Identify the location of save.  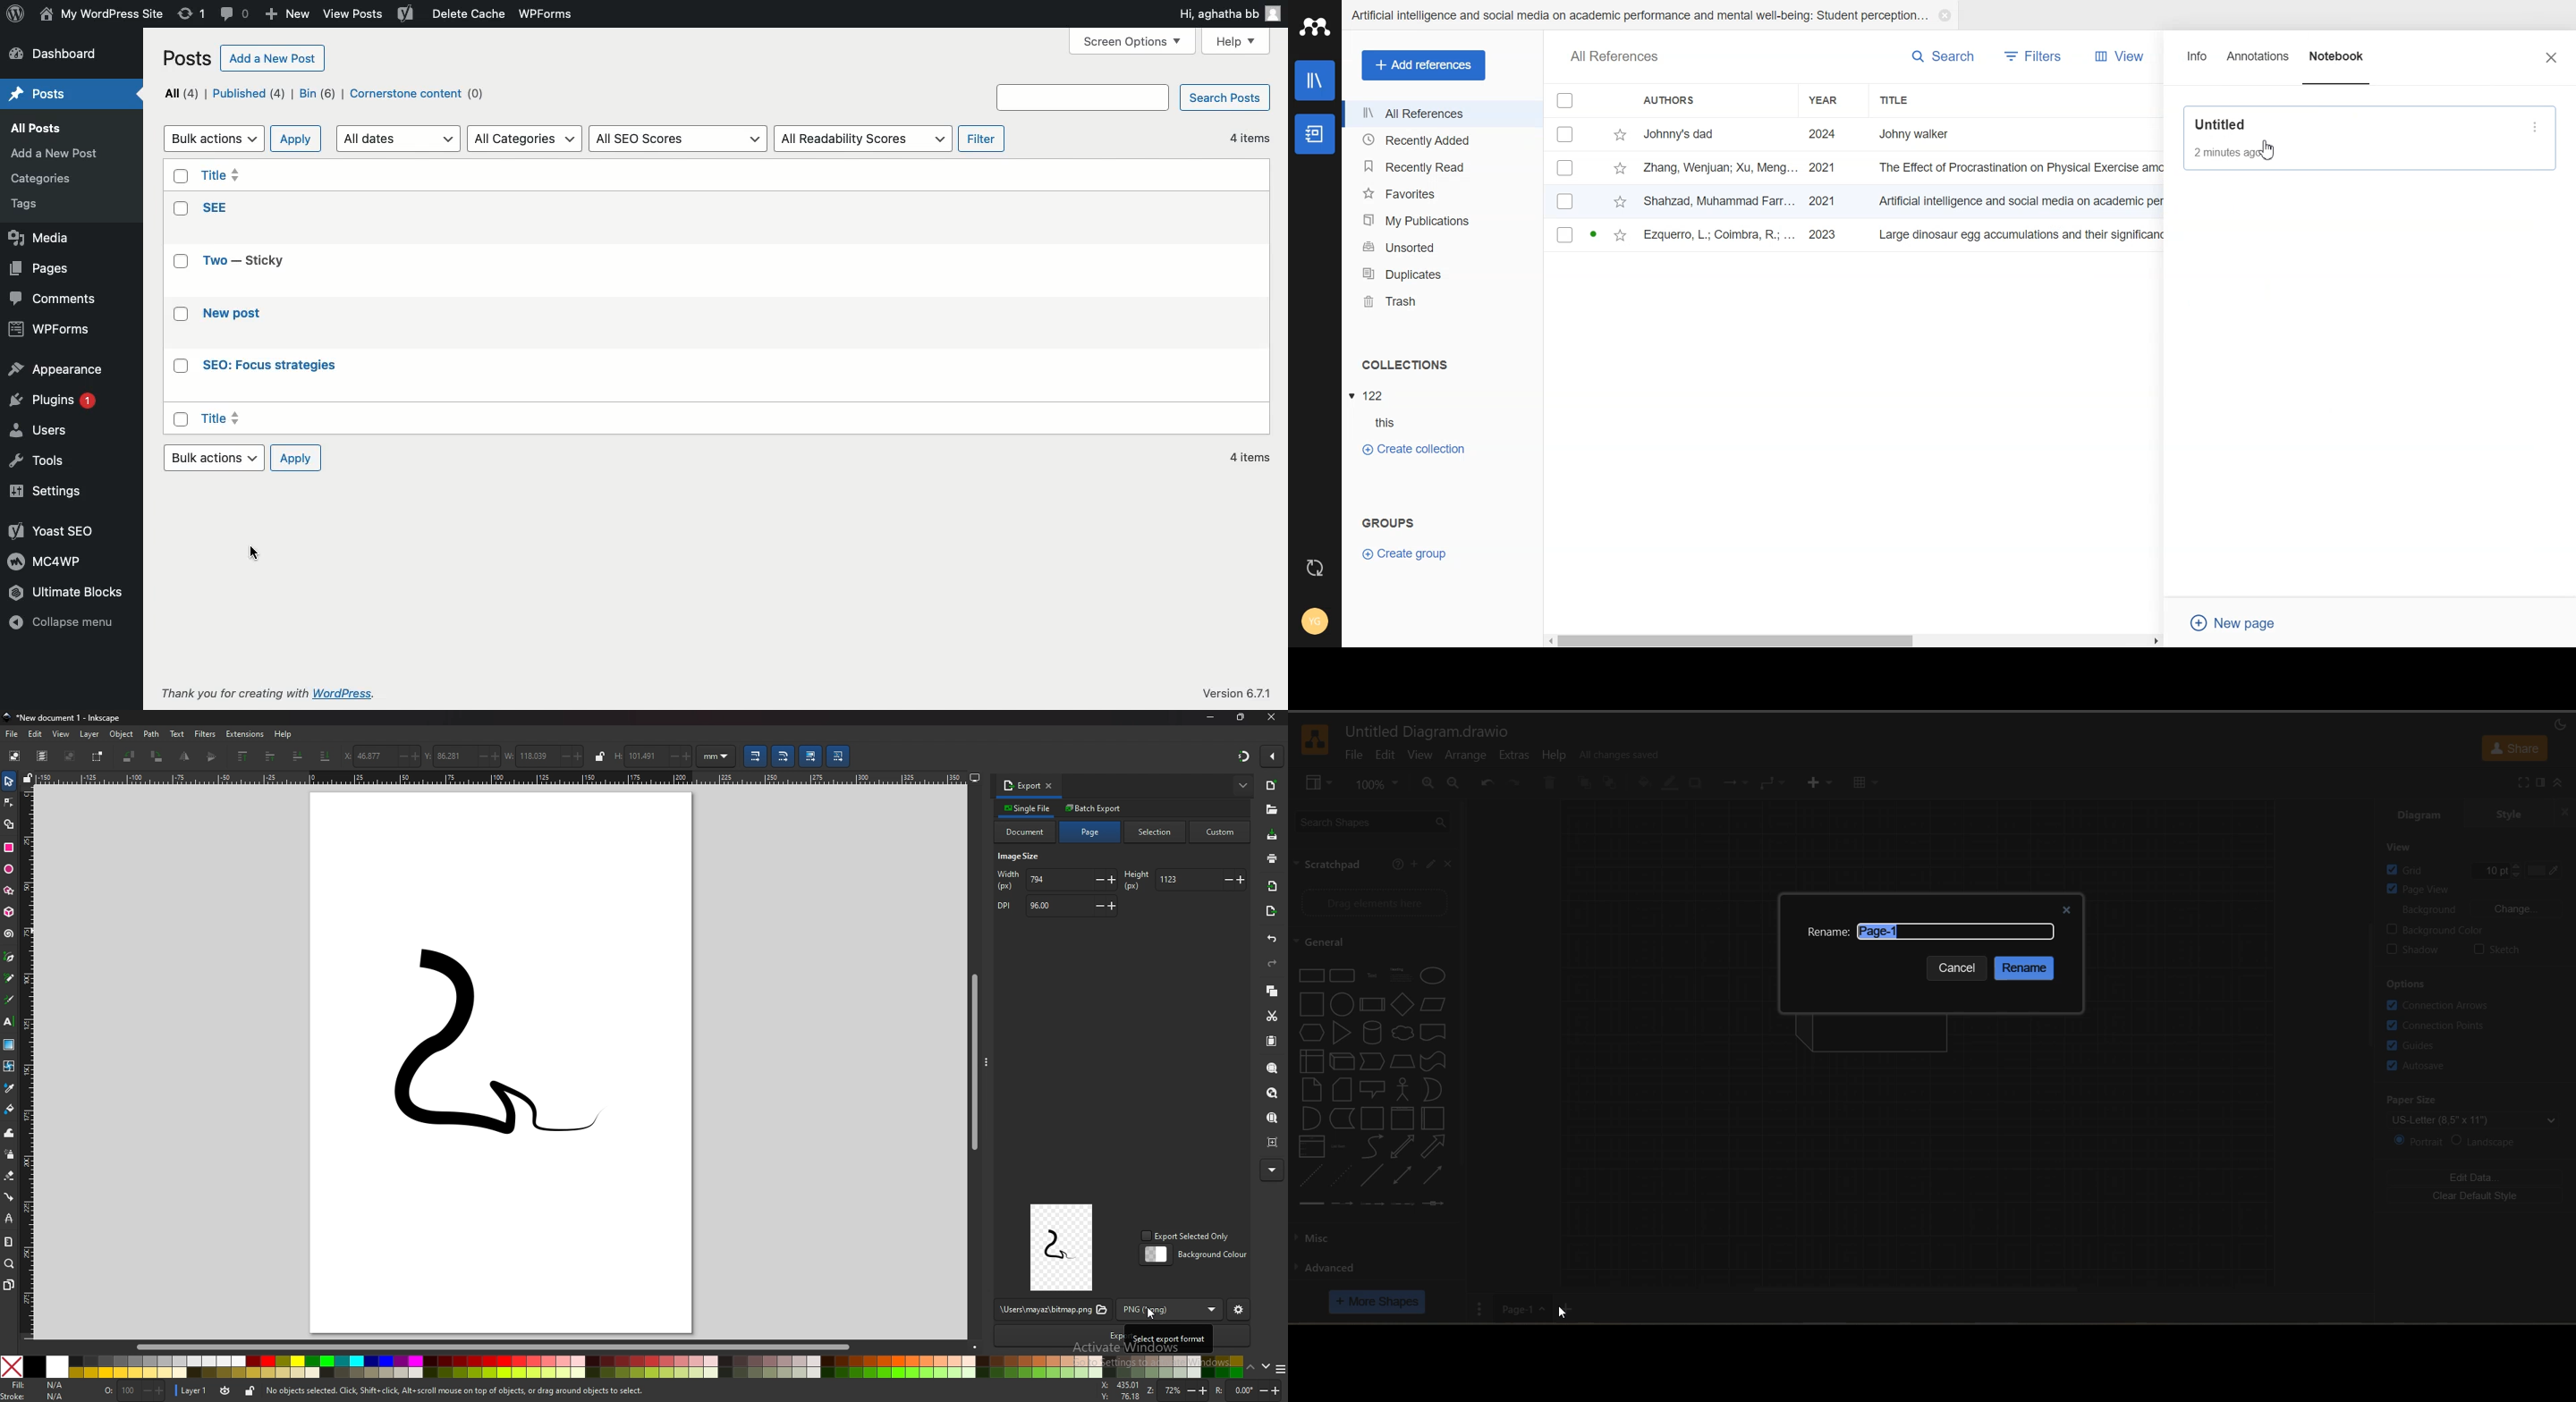
(1273, 835).